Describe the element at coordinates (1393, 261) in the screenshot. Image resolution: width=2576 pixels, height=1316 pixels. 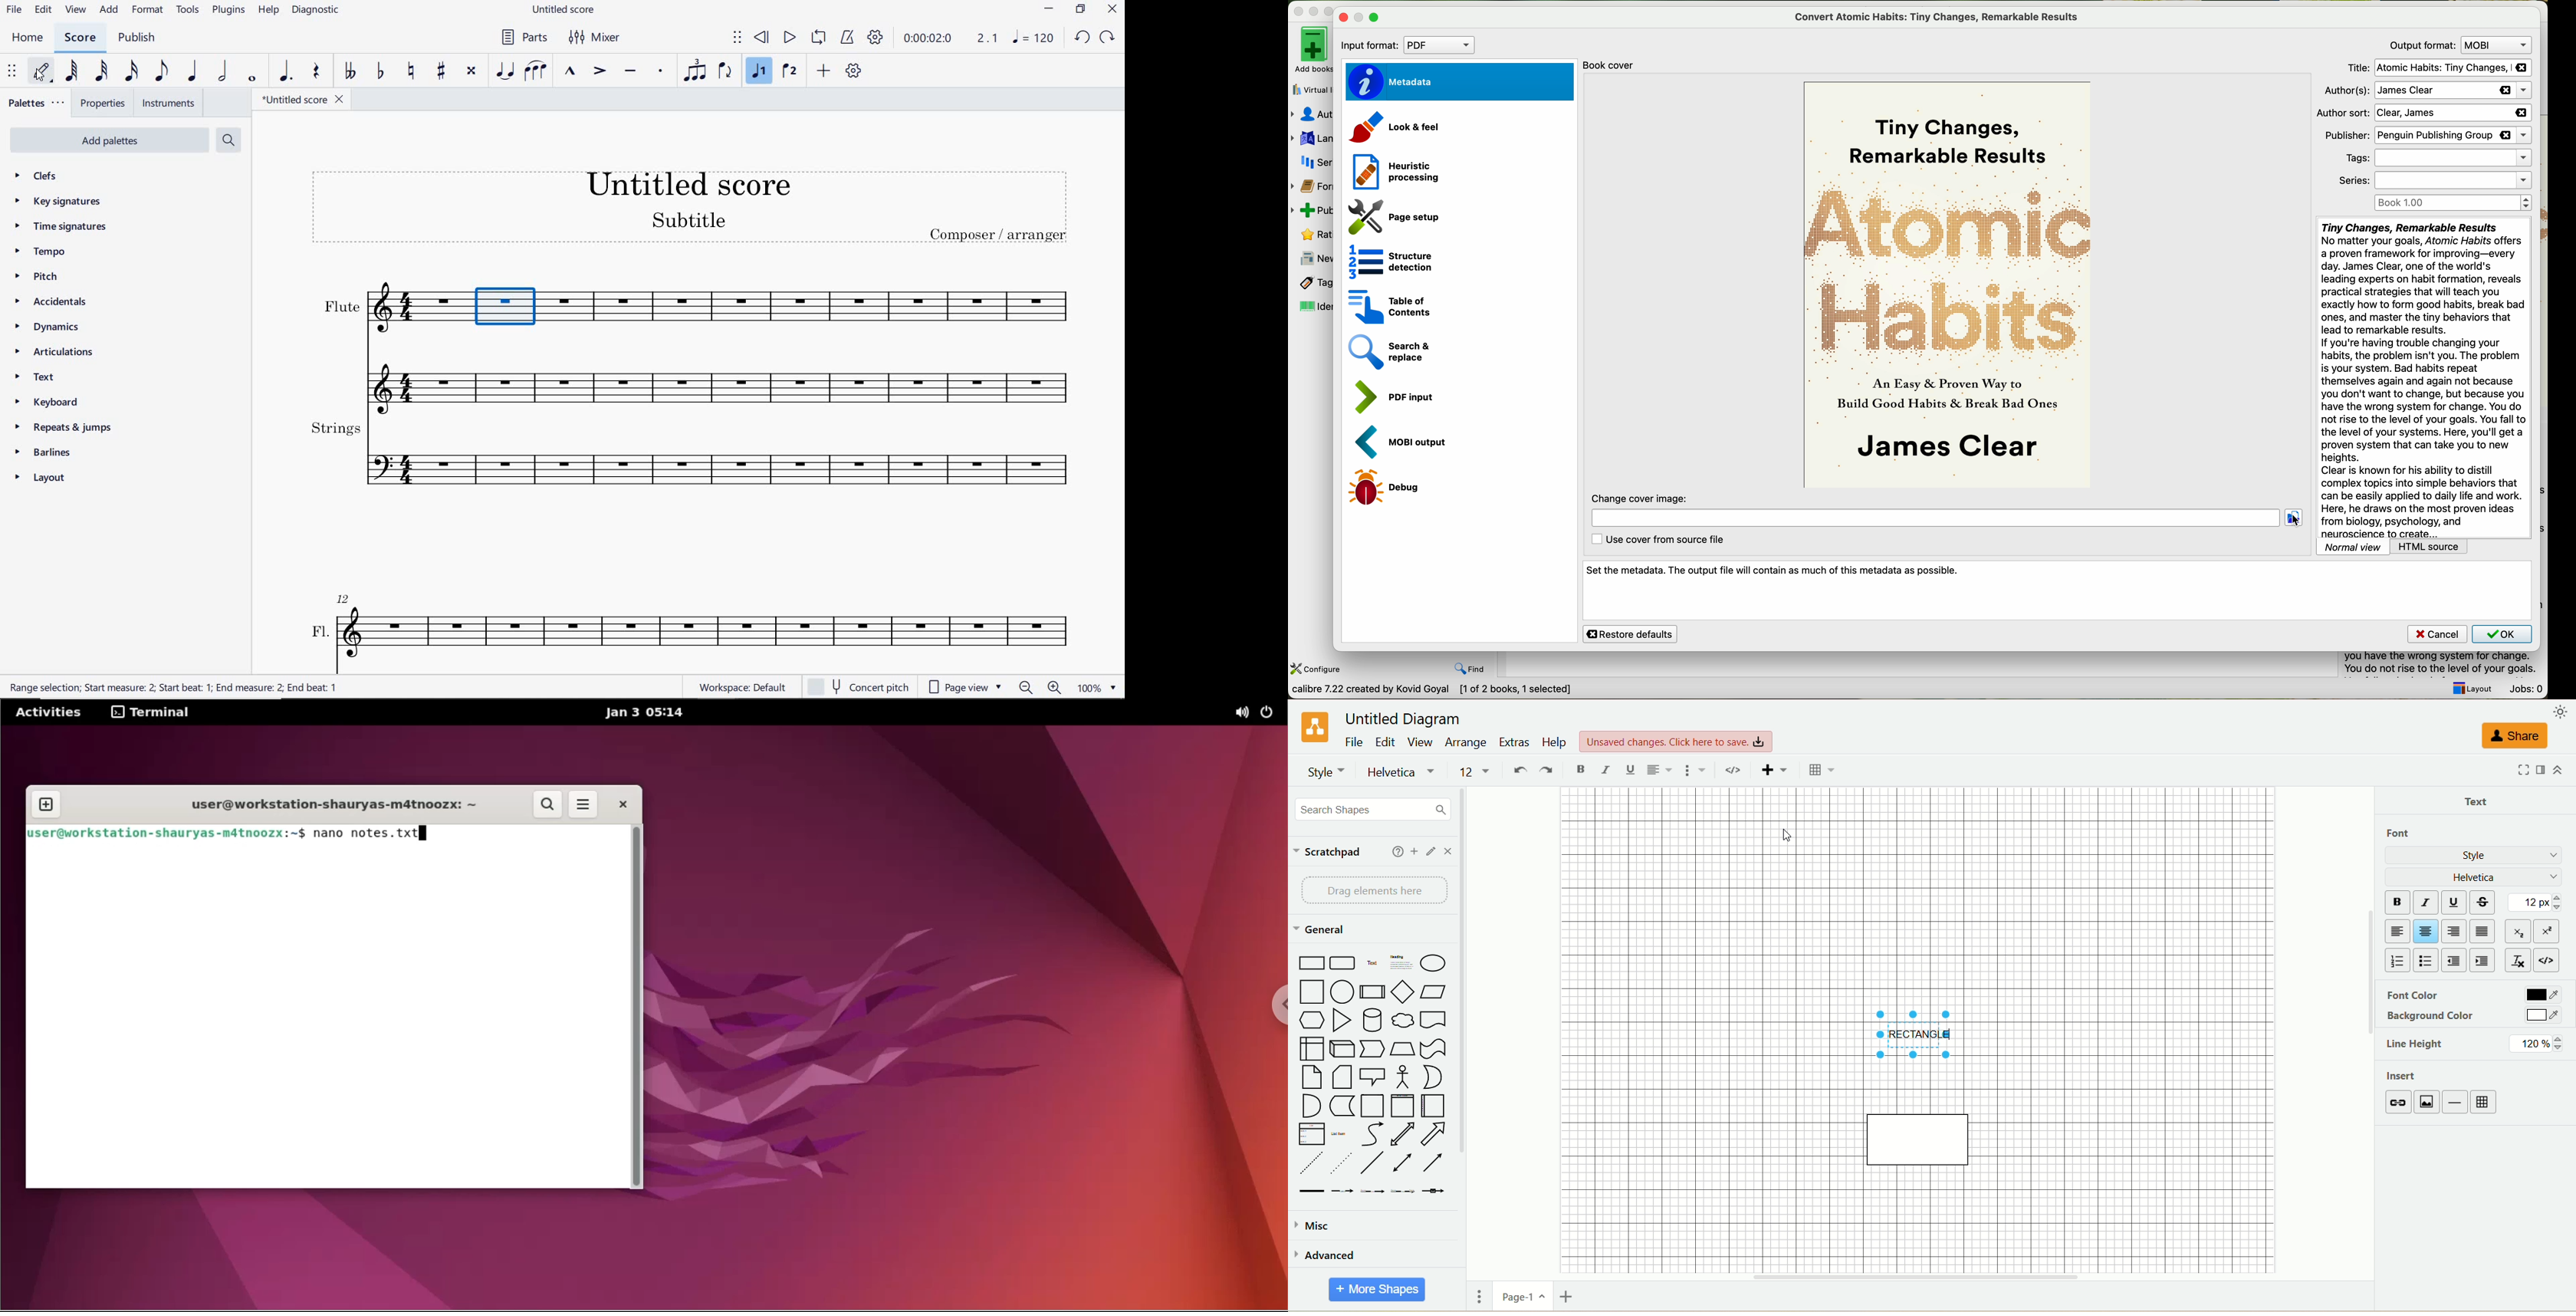
I see `structure detection` at that location.